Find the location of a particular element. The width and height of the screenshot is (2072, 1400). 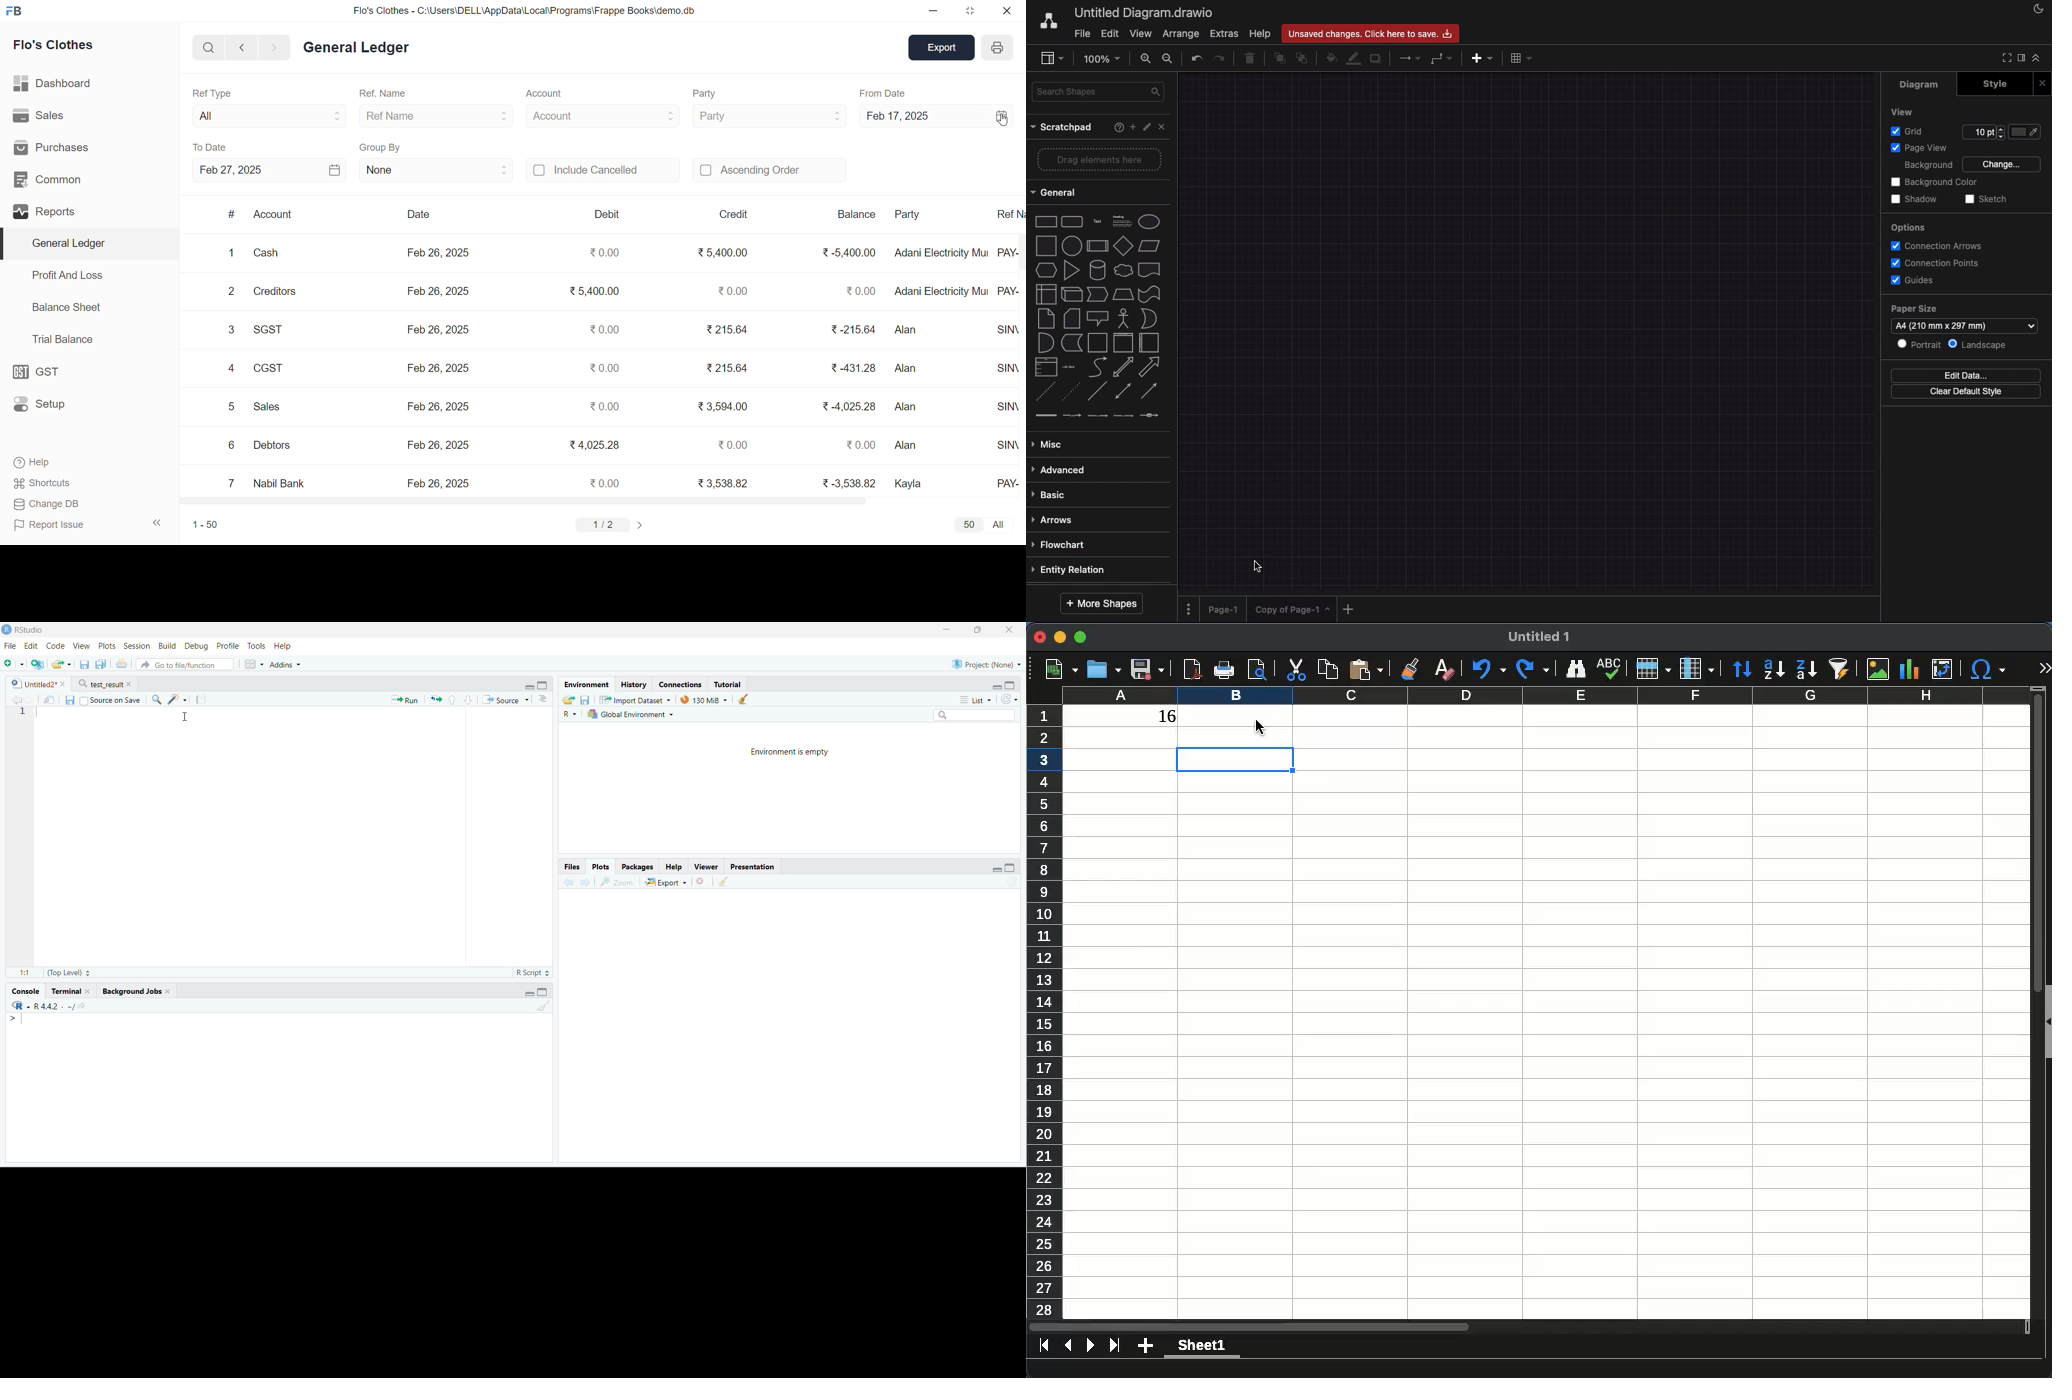

previous sheet is located at coordinates (1068, 1346).